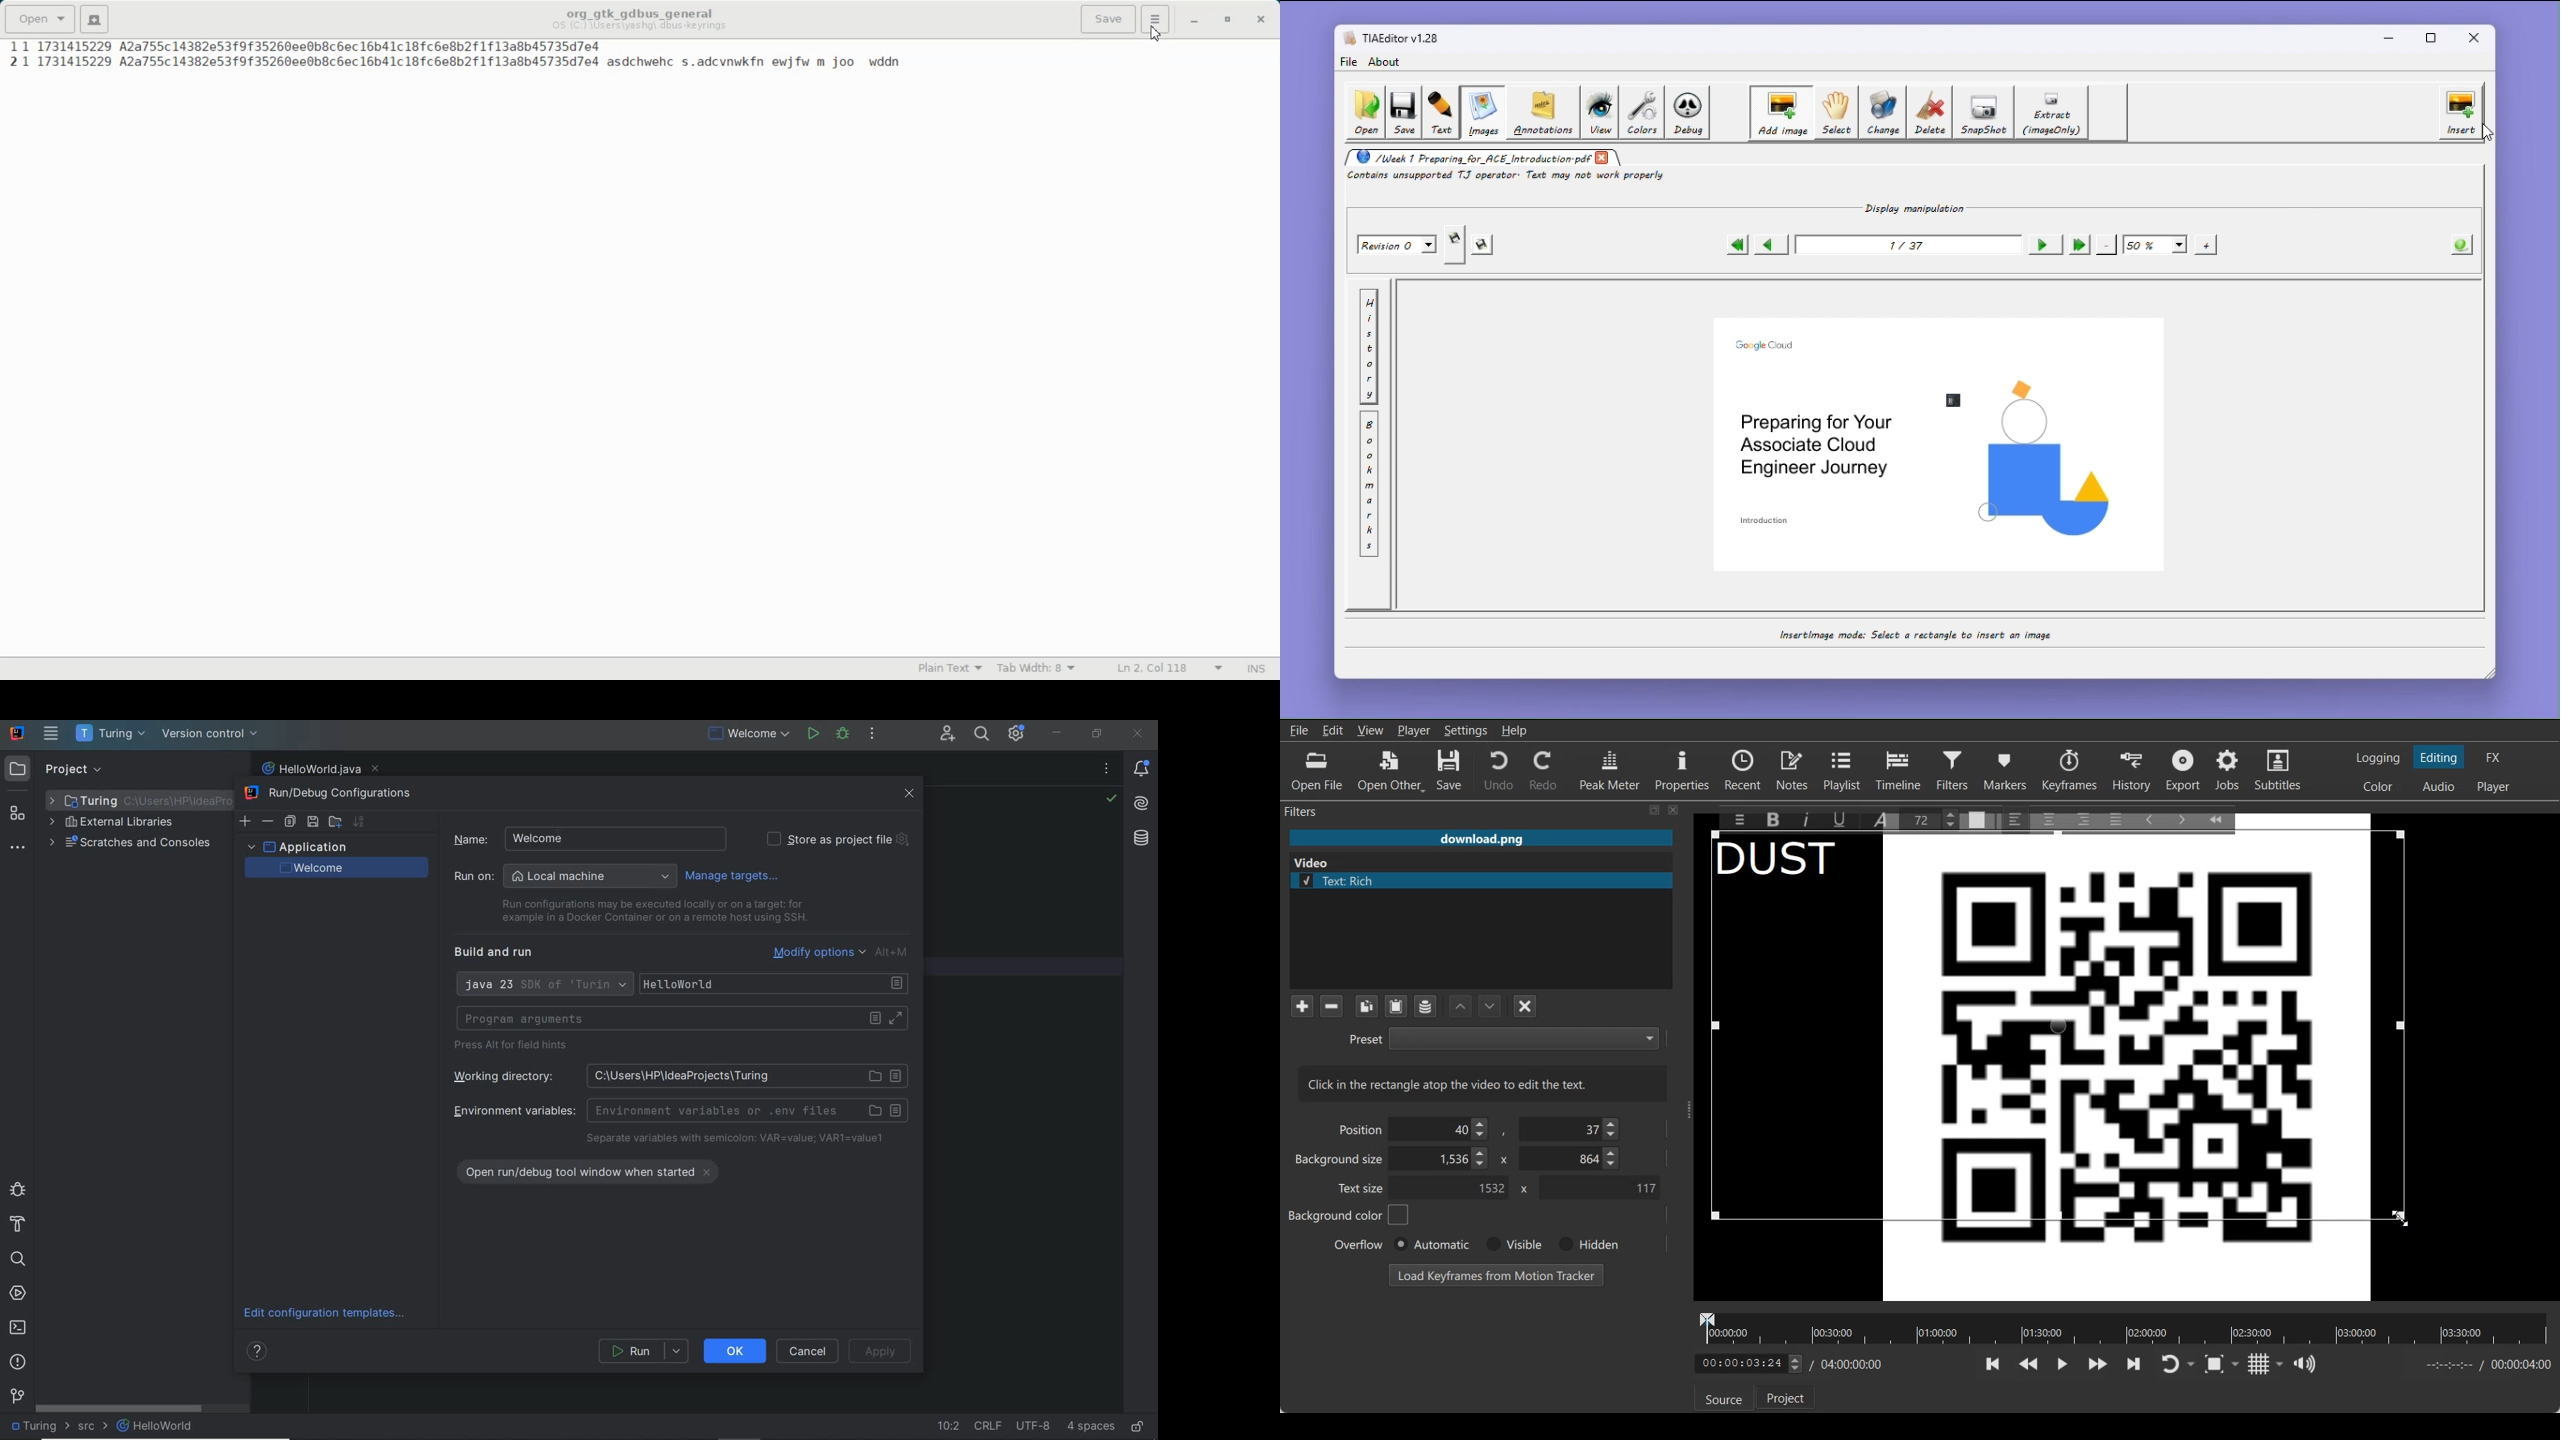 Image resolution: width=2576 pixels, height=1456 pixels. Describe the element at coordinates (1466, 730) in the screenshot. I see `Settings` at that location.